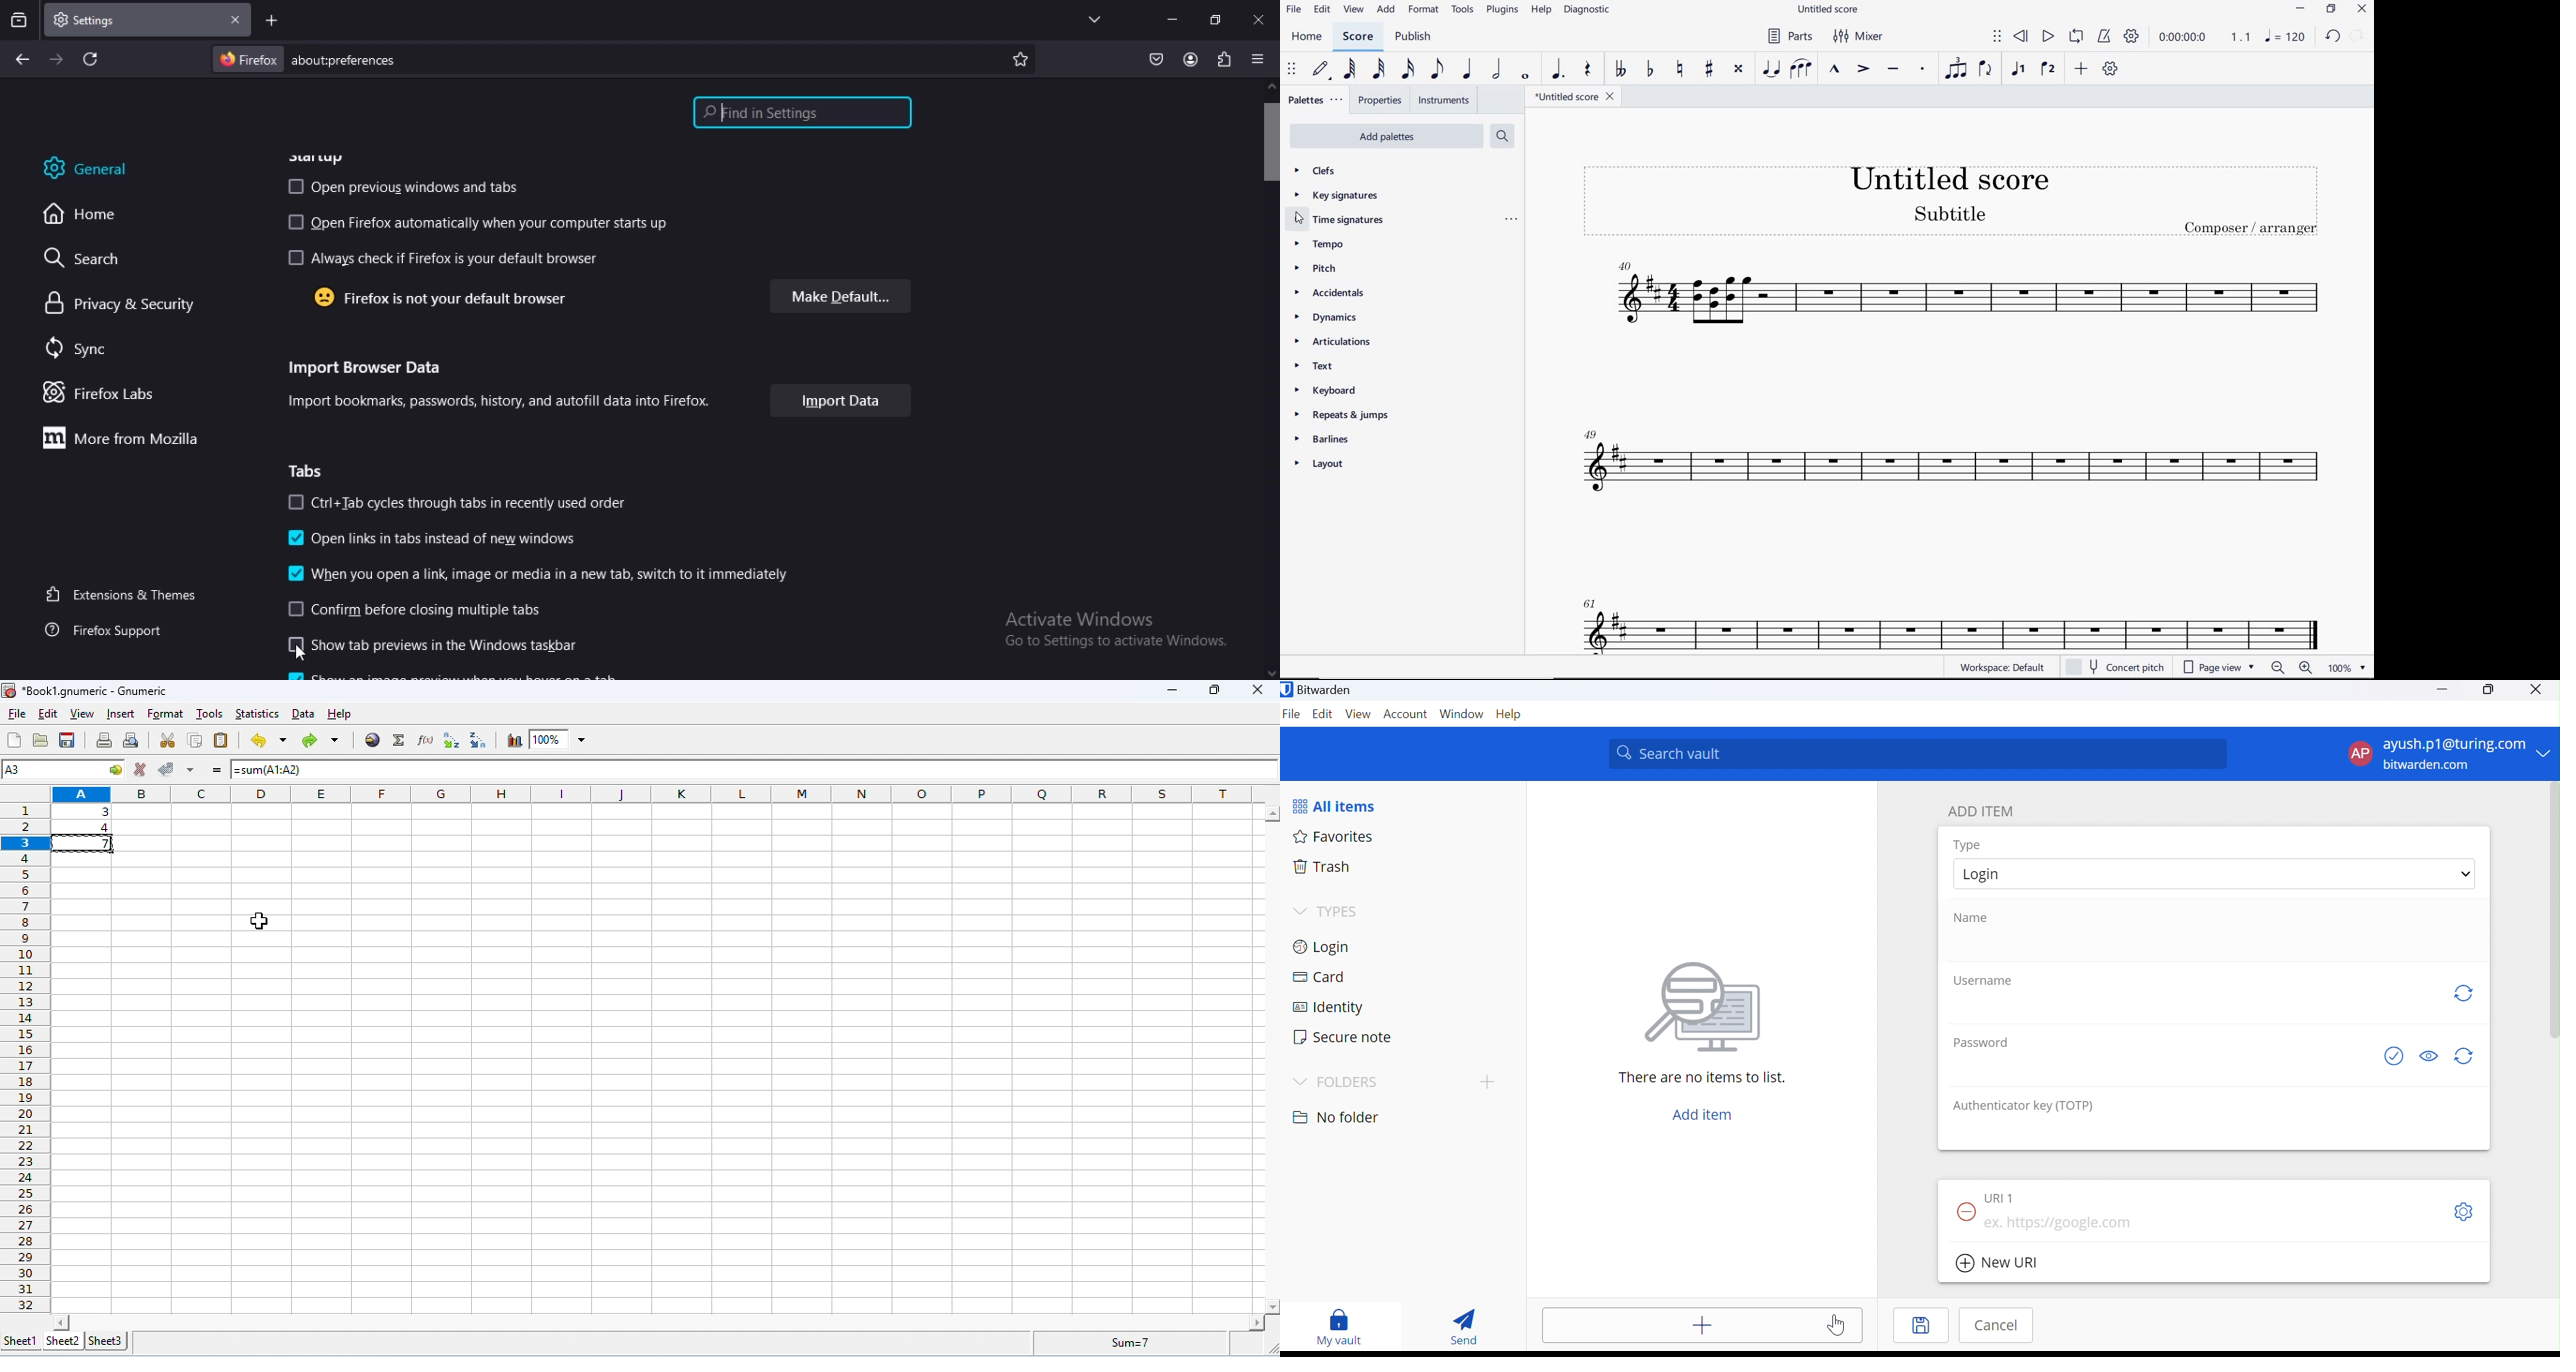  What do you see at coordinates (2047, 35) in the screenshot?
I see `PLAY` at bounding box center [2047, 35].